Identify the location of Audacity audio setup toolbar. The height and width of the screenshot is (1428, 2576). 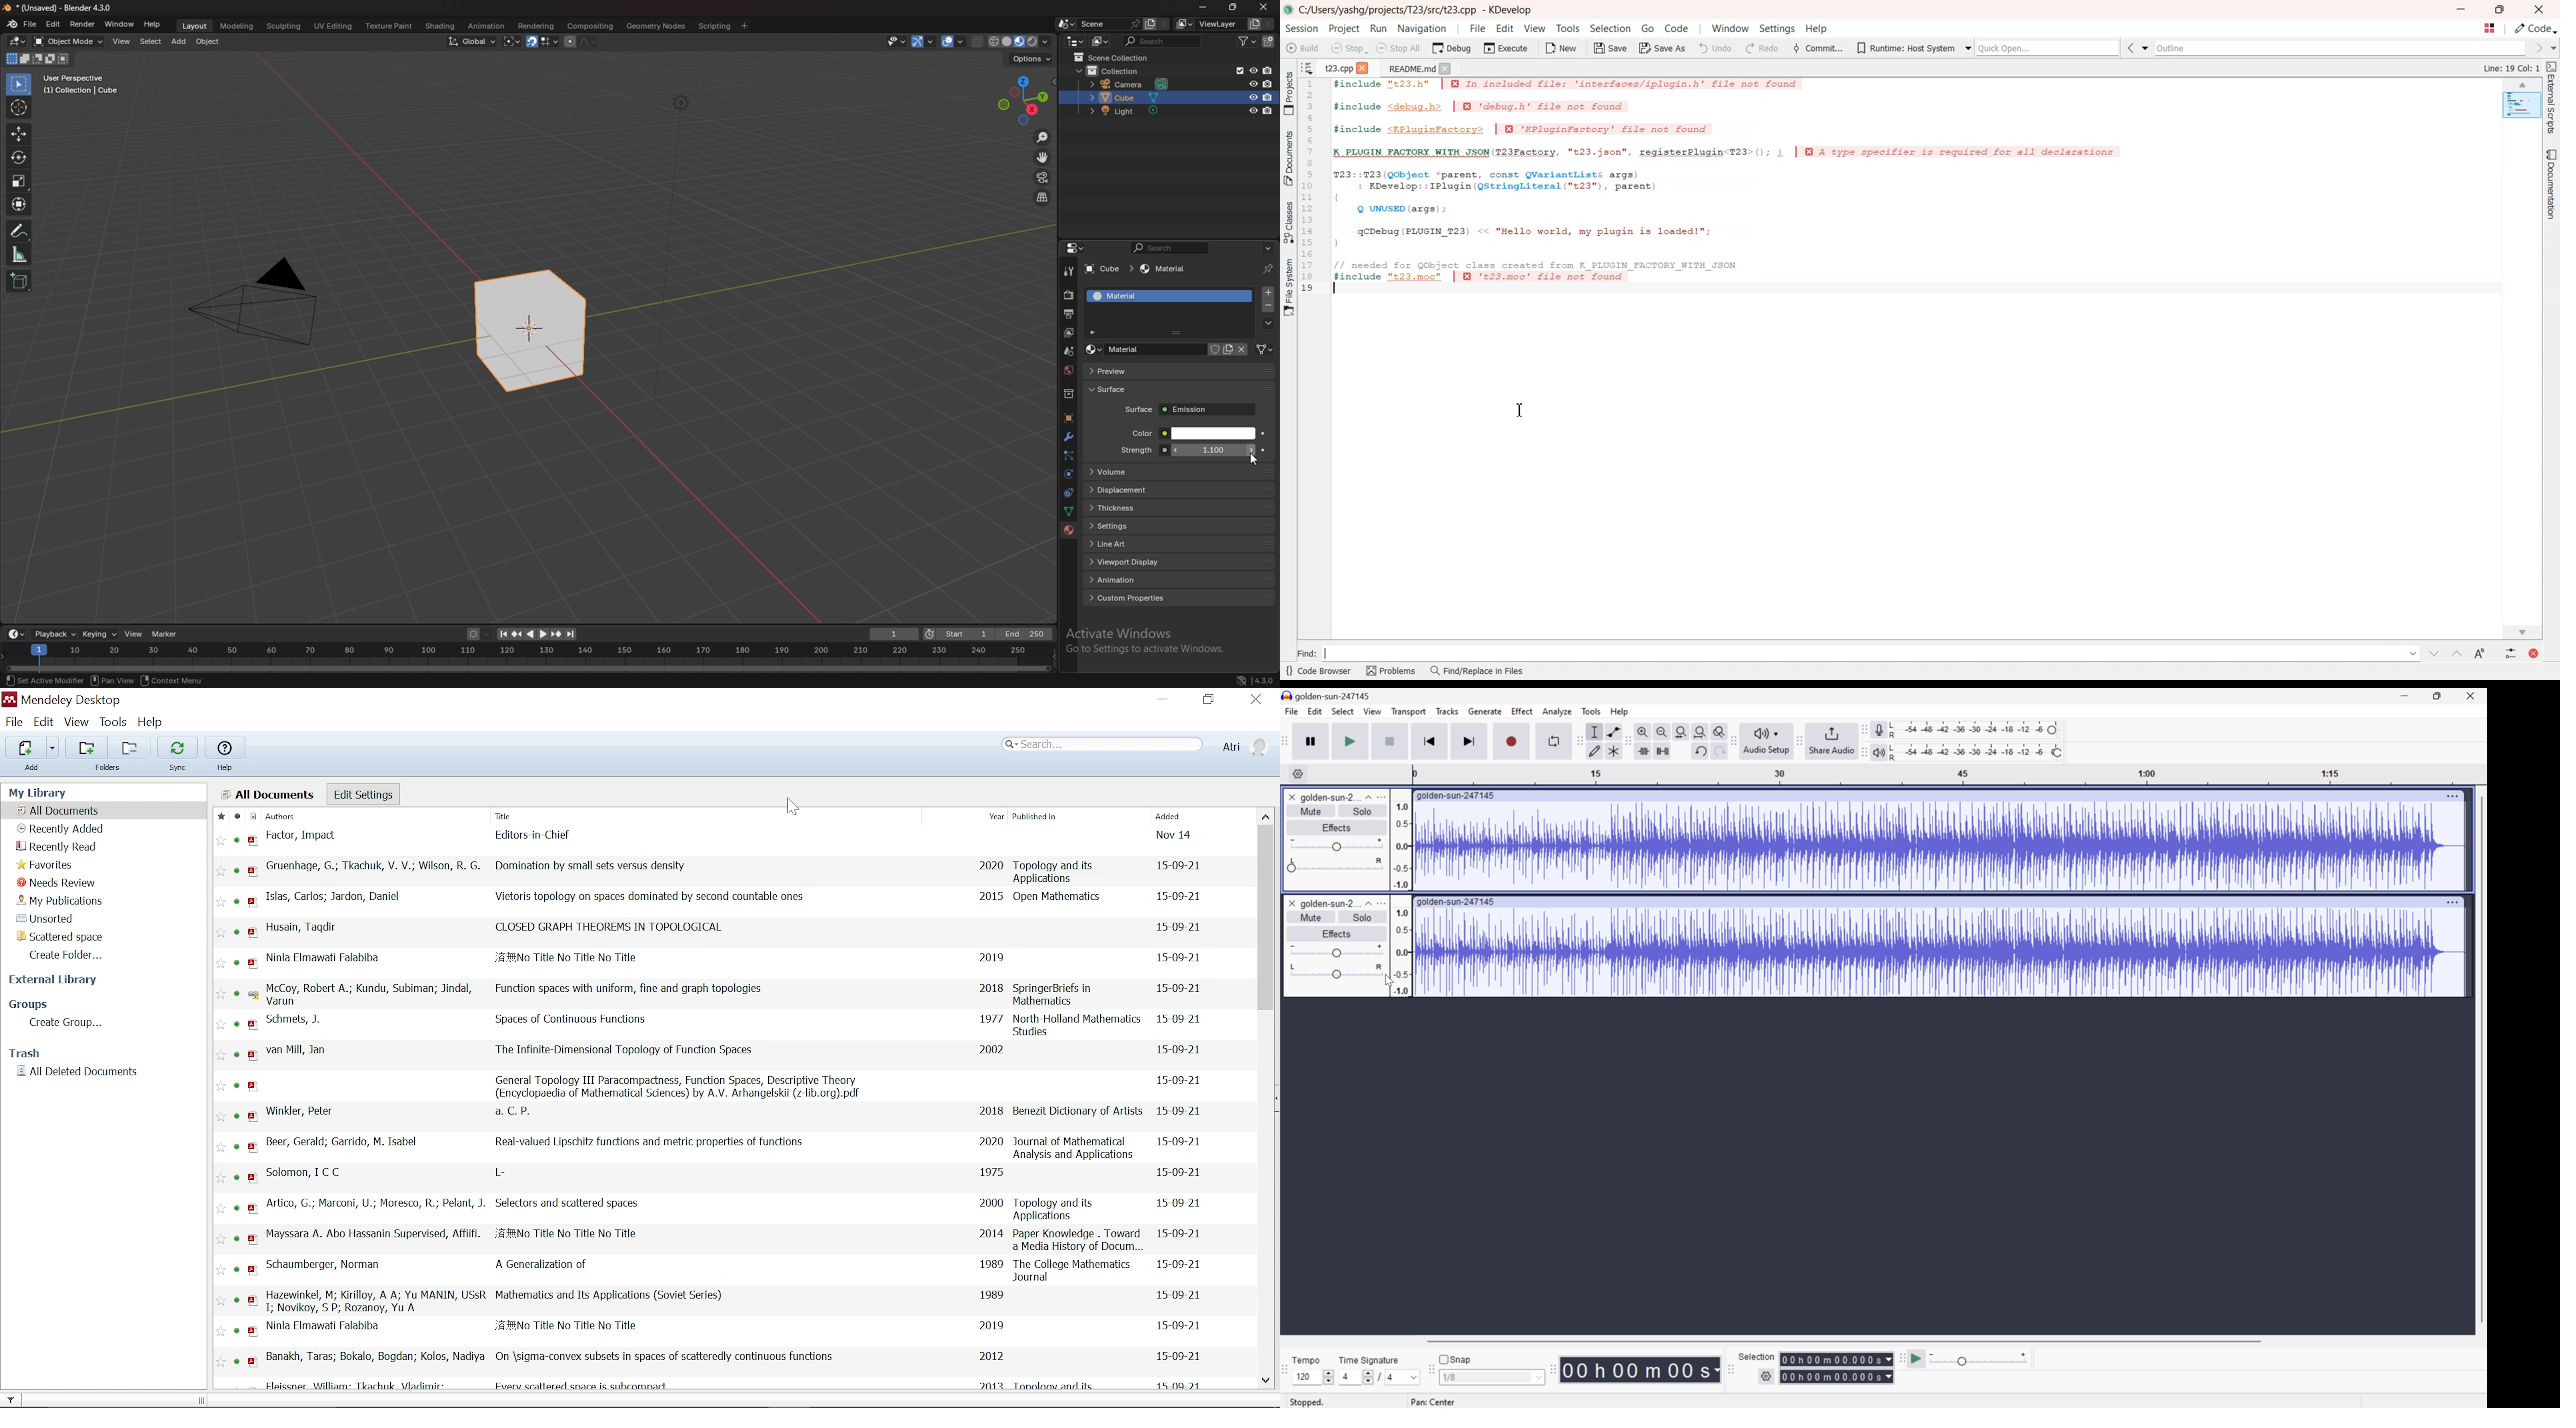
(1765, 739).